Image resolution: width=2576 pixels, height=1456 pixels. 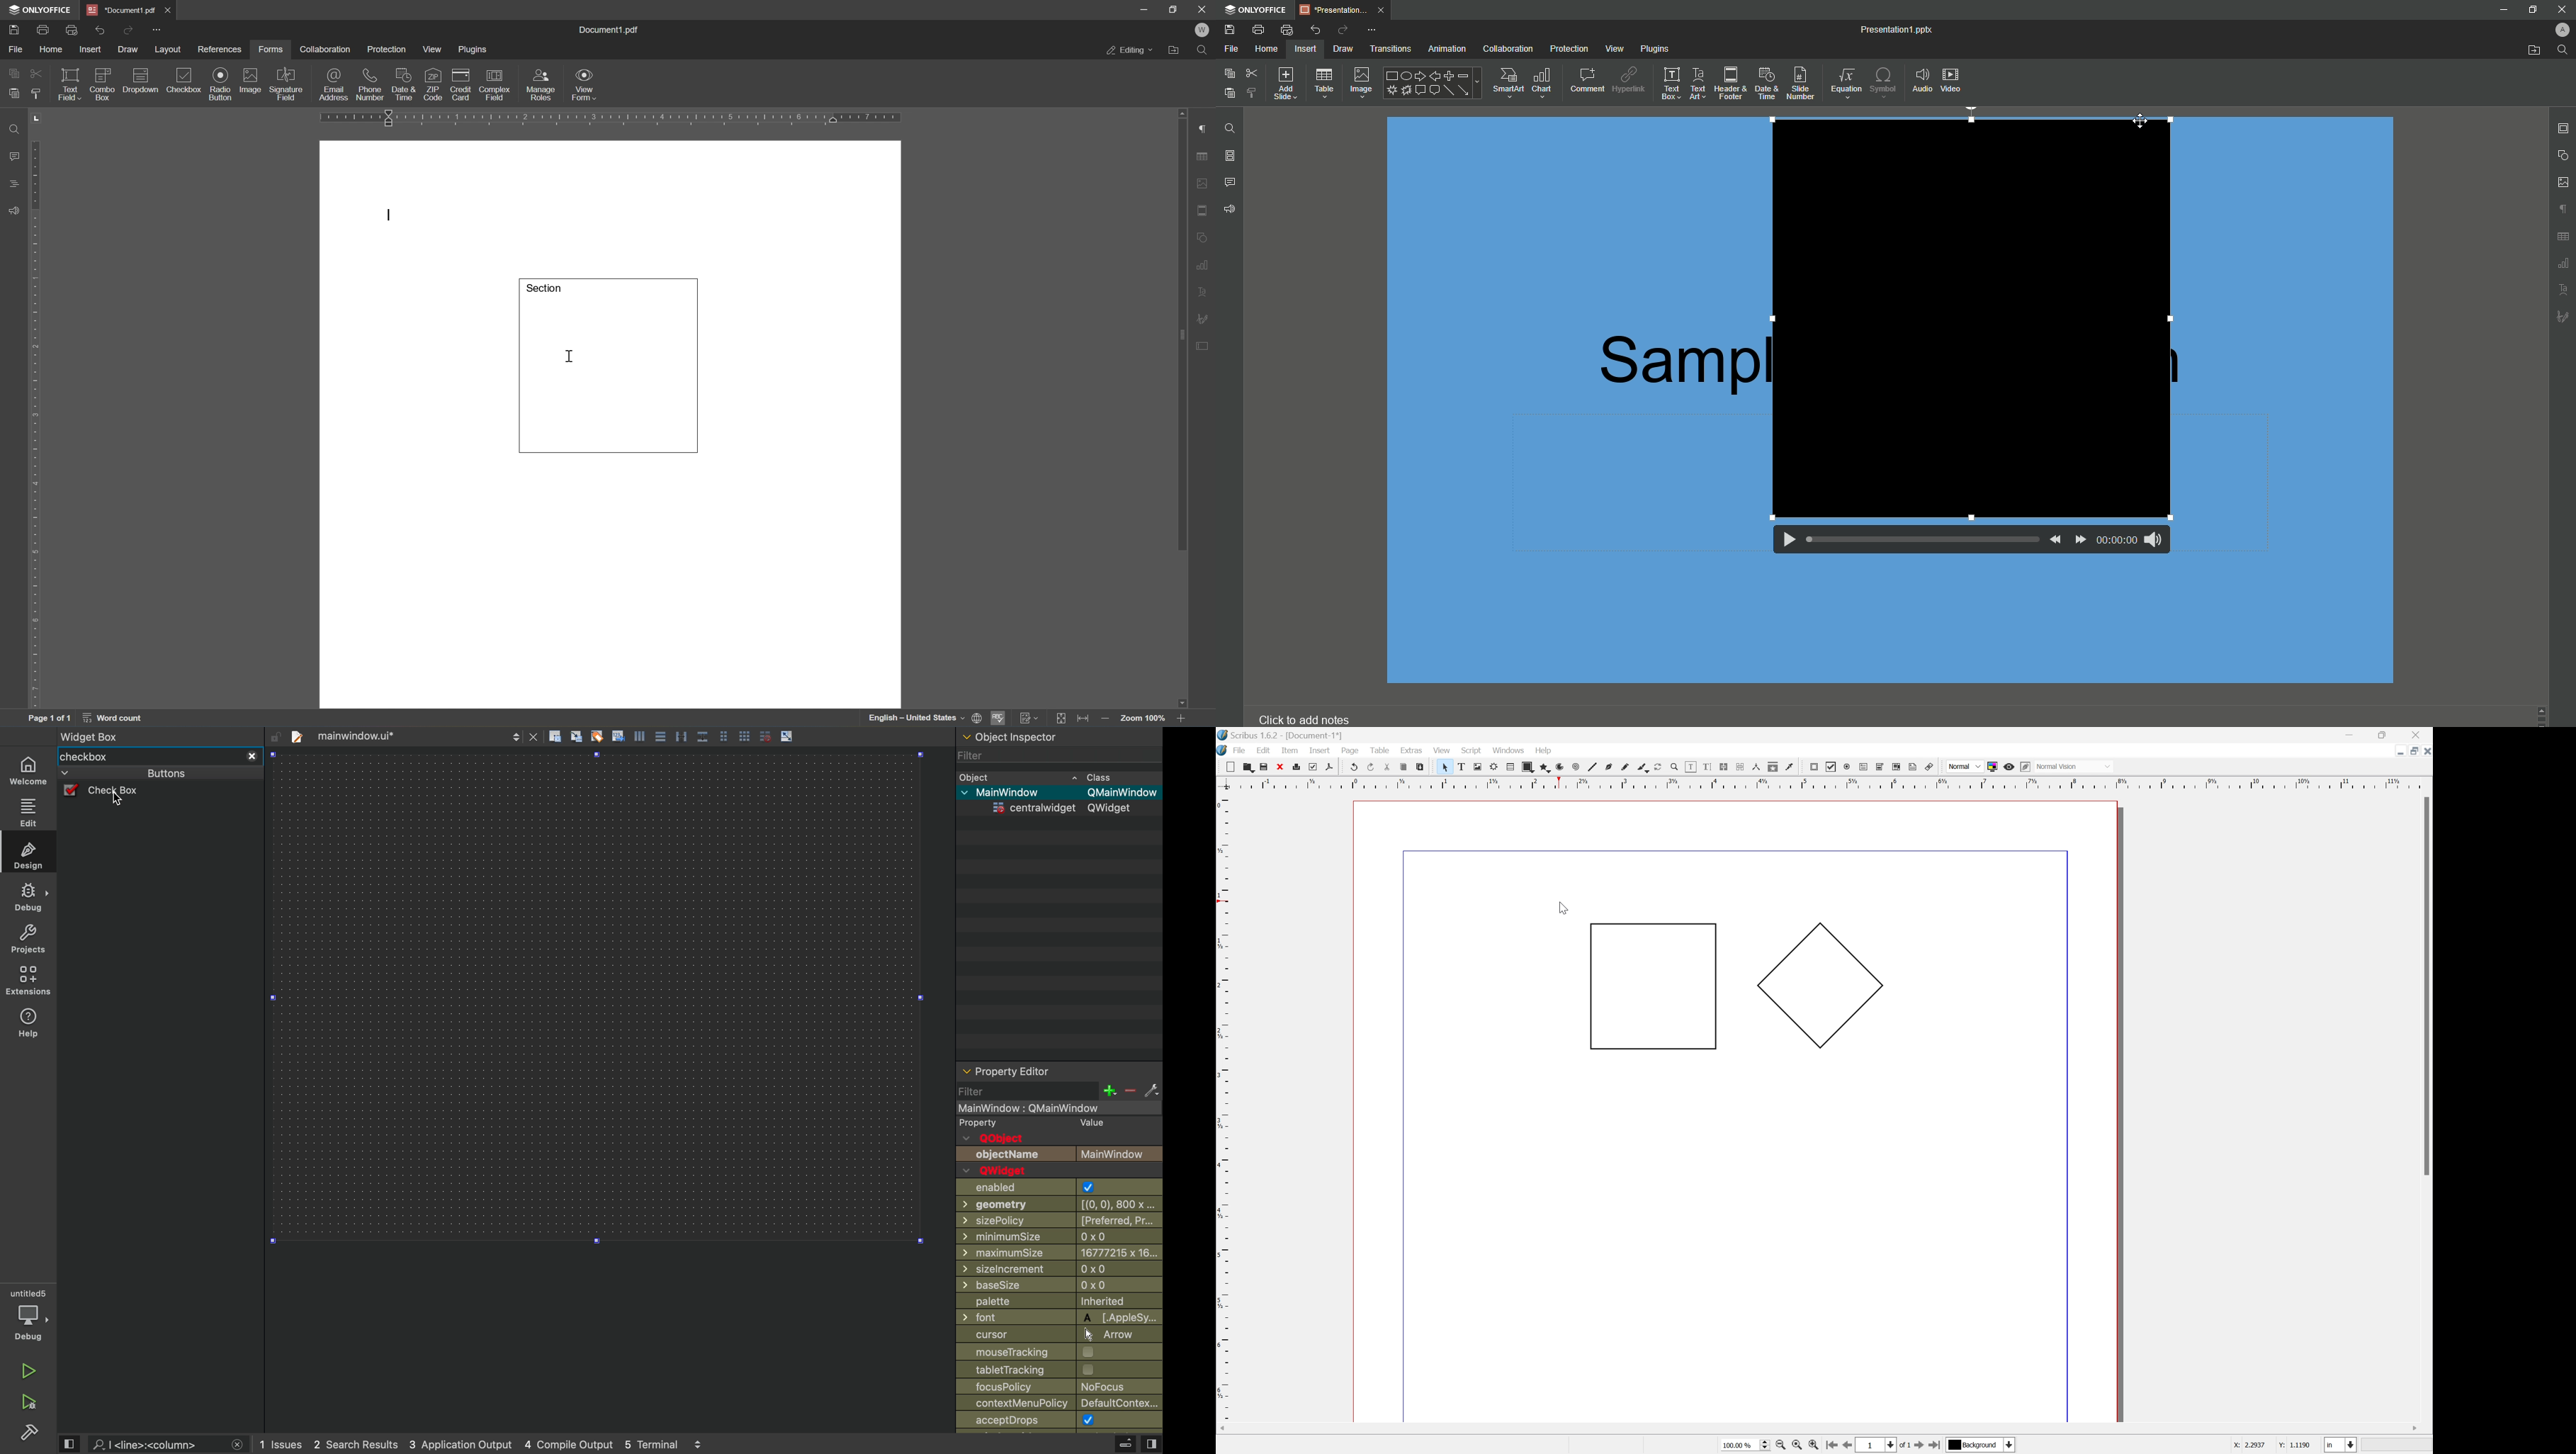 I want to click on credit card, so click(x=461, y=84).